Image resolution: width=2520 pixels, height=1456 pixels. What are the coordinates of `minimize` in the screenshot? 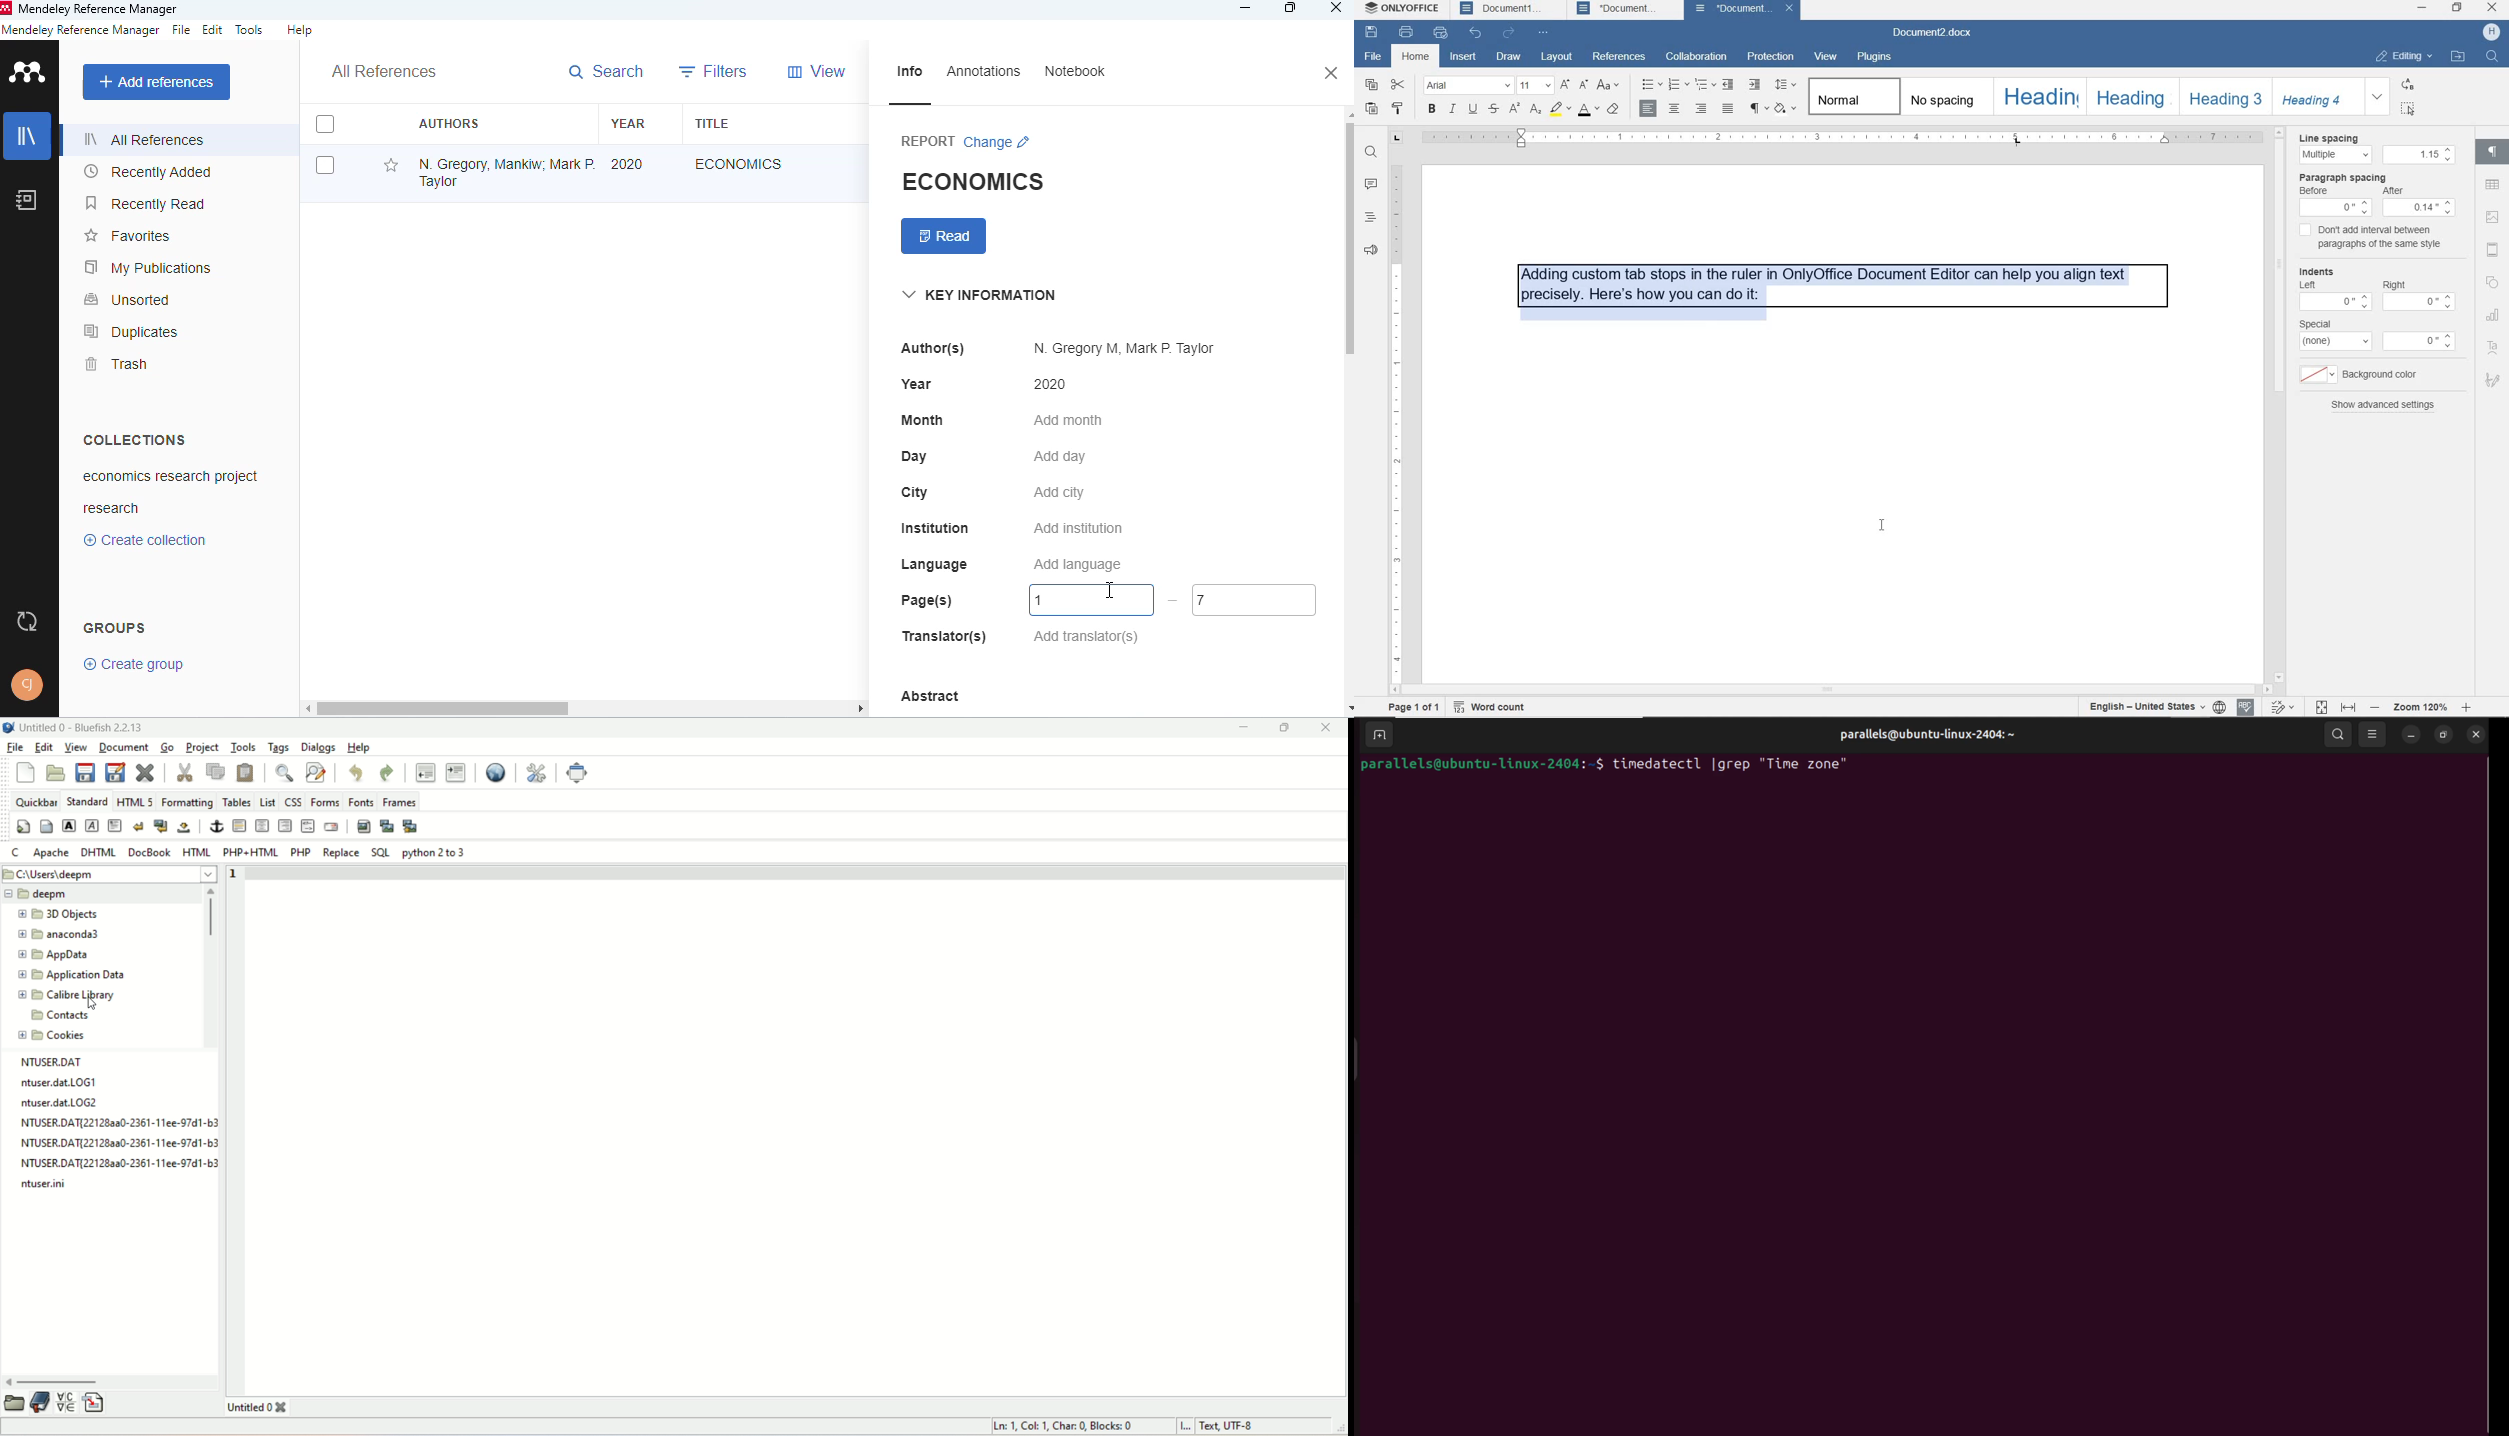 It's located at (2421, 7).